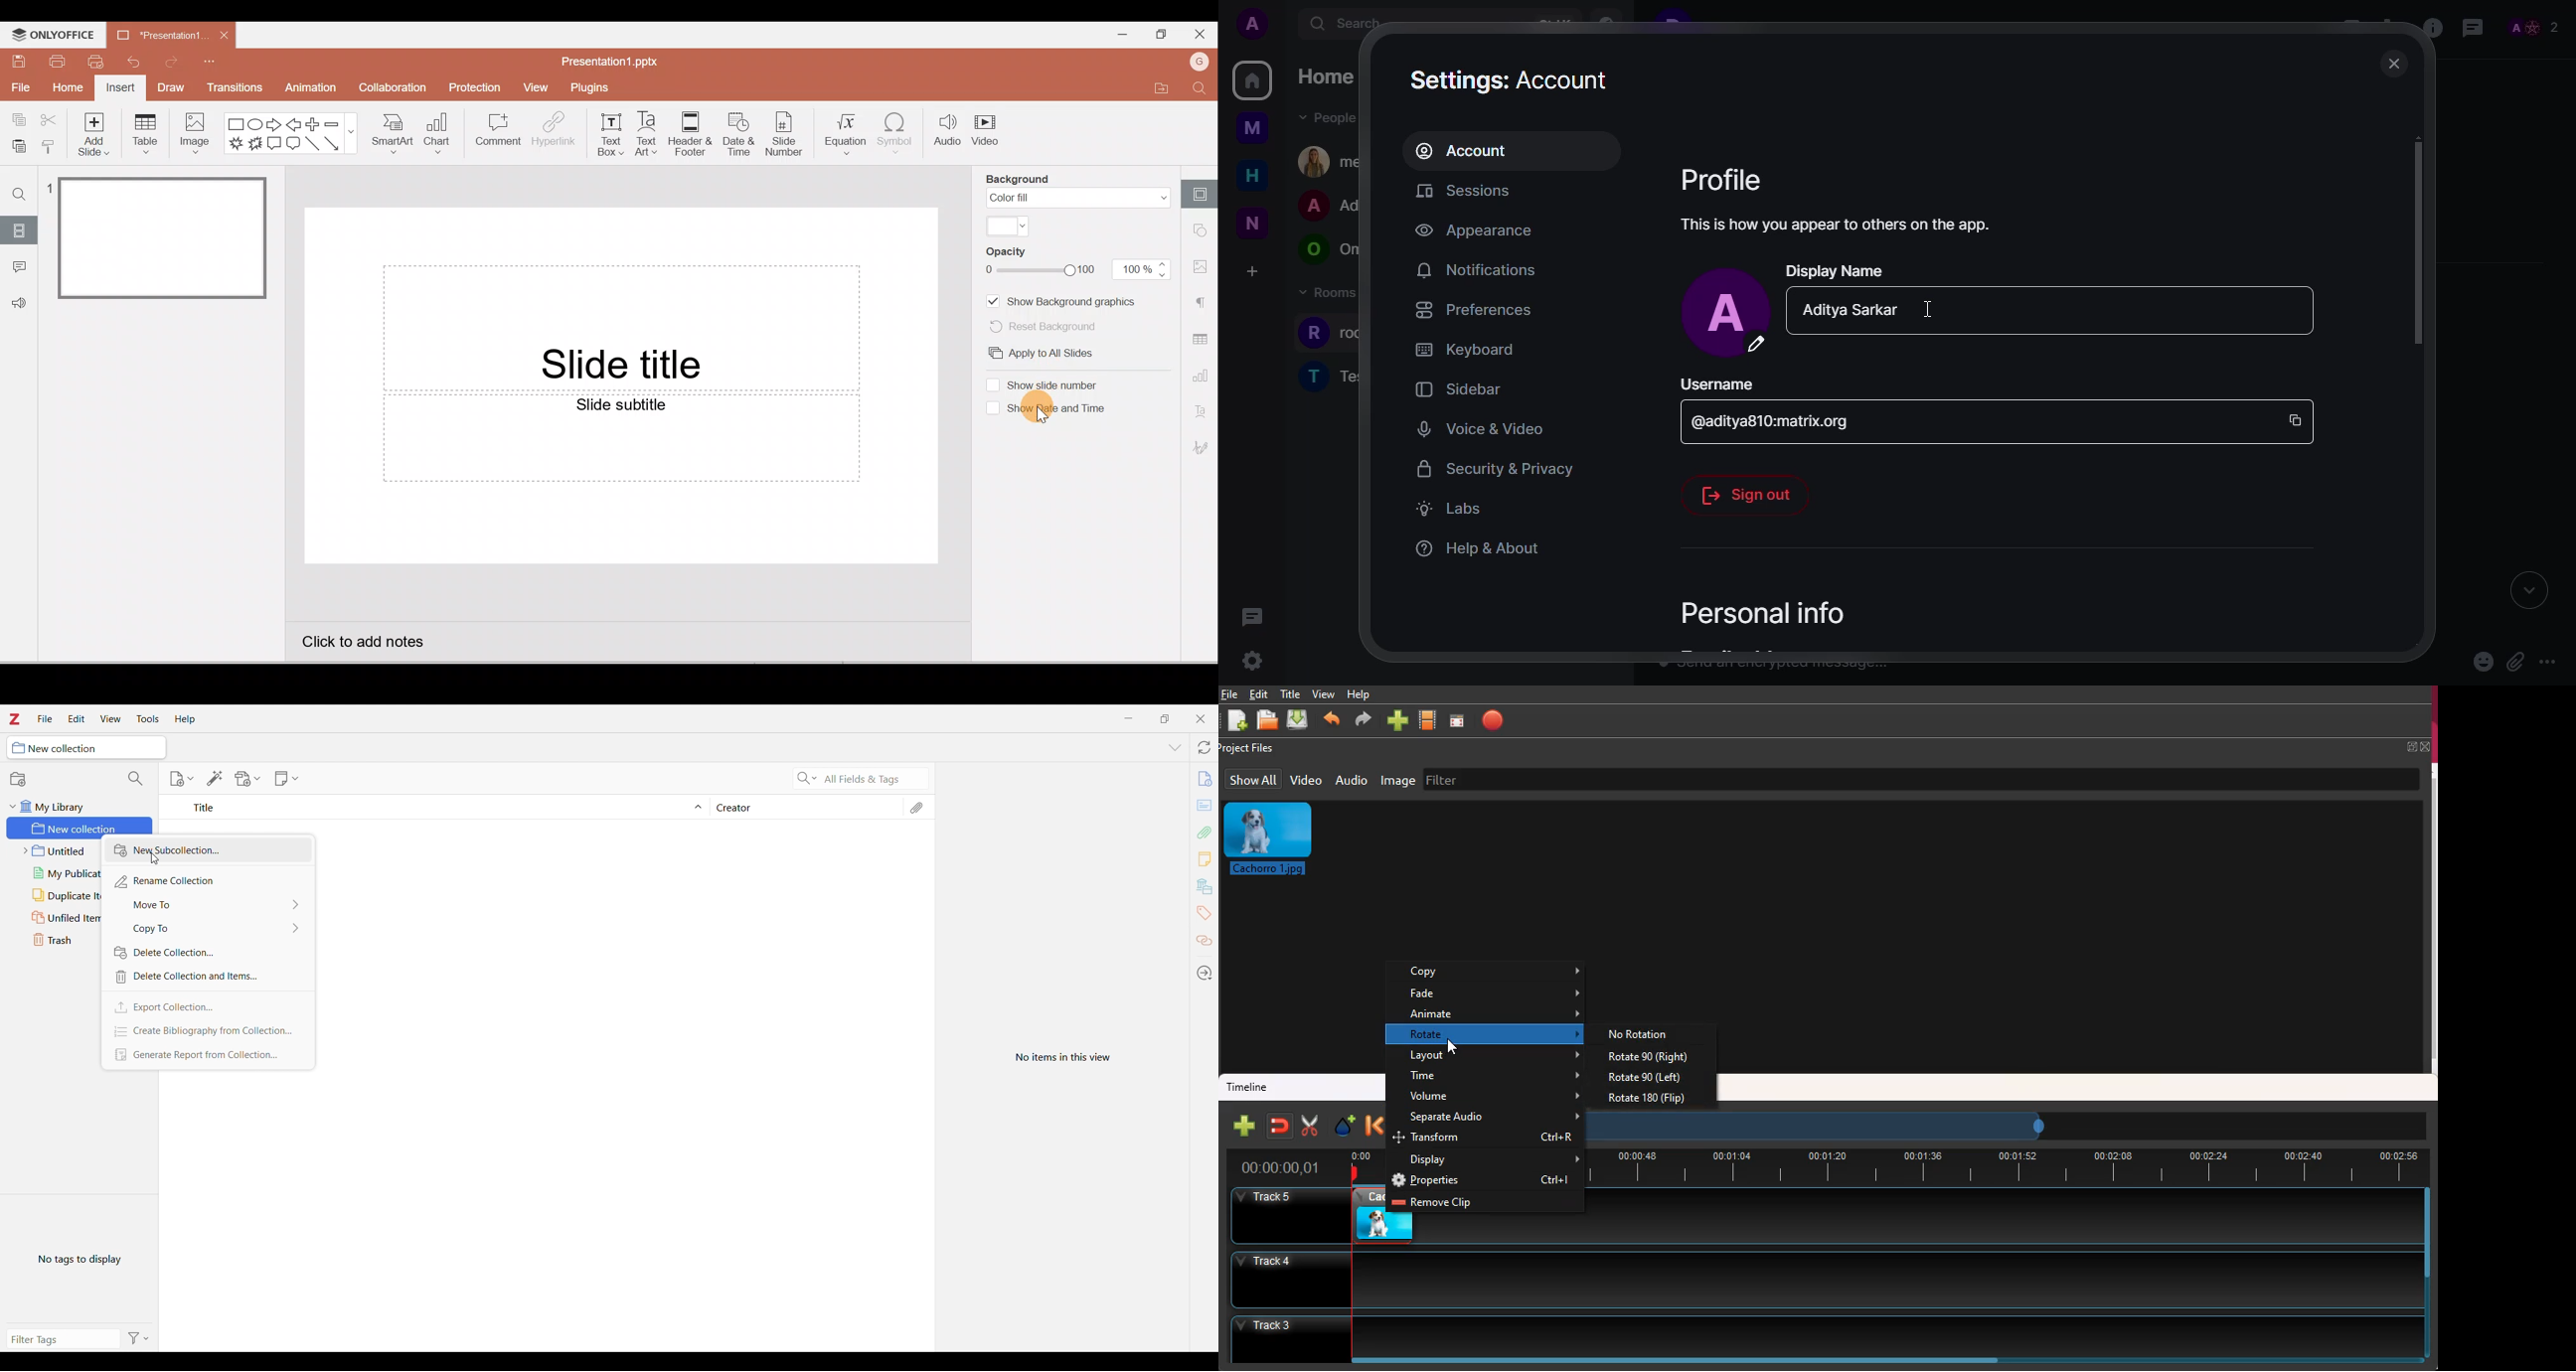  I want to click on Slide number, so click(785, 135).